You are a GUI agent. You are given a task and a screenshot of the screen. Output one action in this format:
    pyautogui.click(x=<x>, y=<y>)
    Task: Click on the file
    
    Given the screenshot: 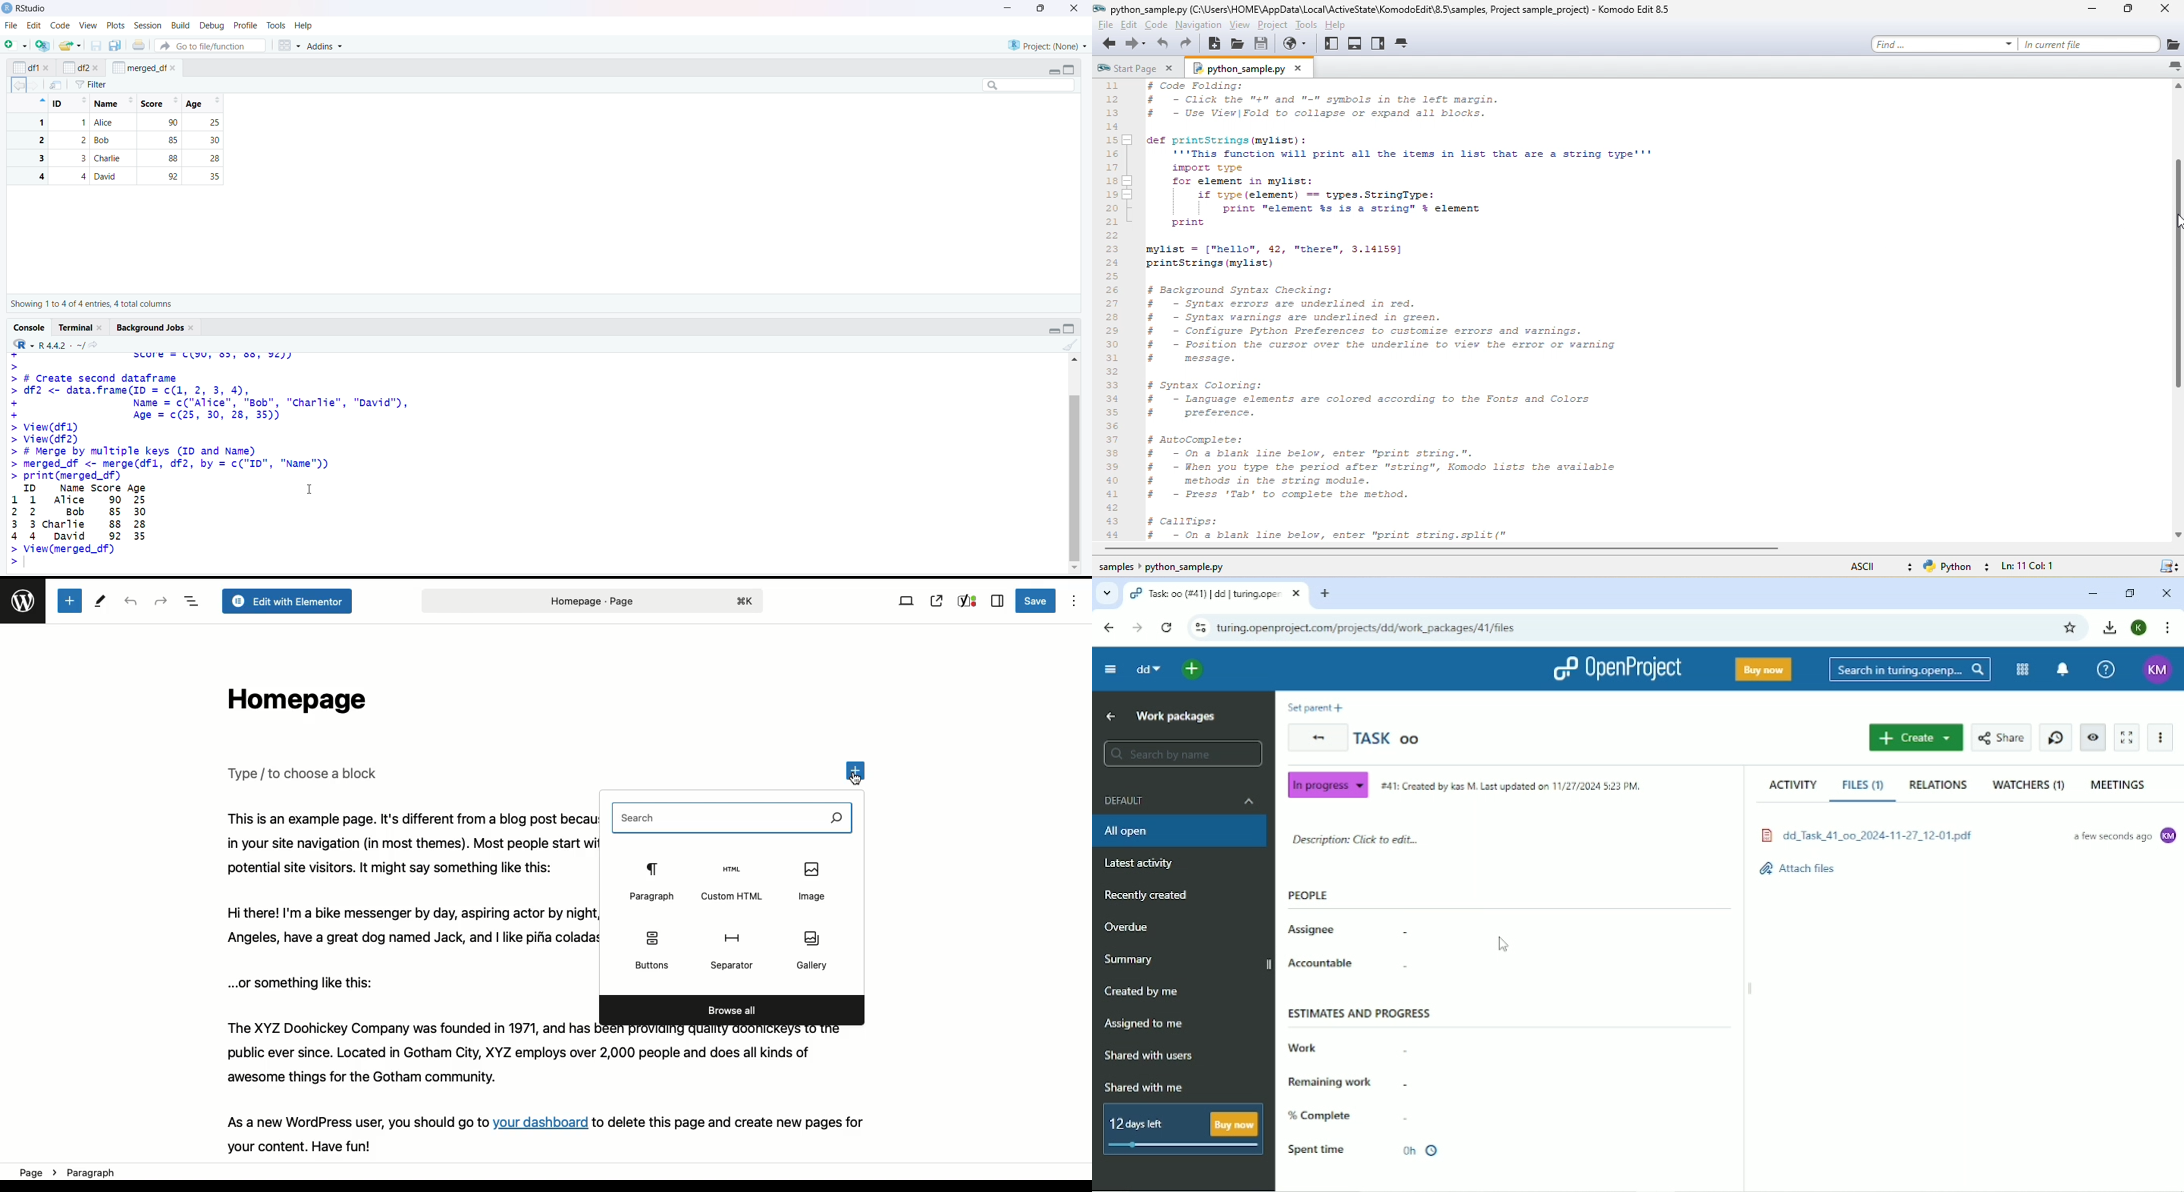 What is the action you would take?
    pyautogui.click(x=13, y=25)
    